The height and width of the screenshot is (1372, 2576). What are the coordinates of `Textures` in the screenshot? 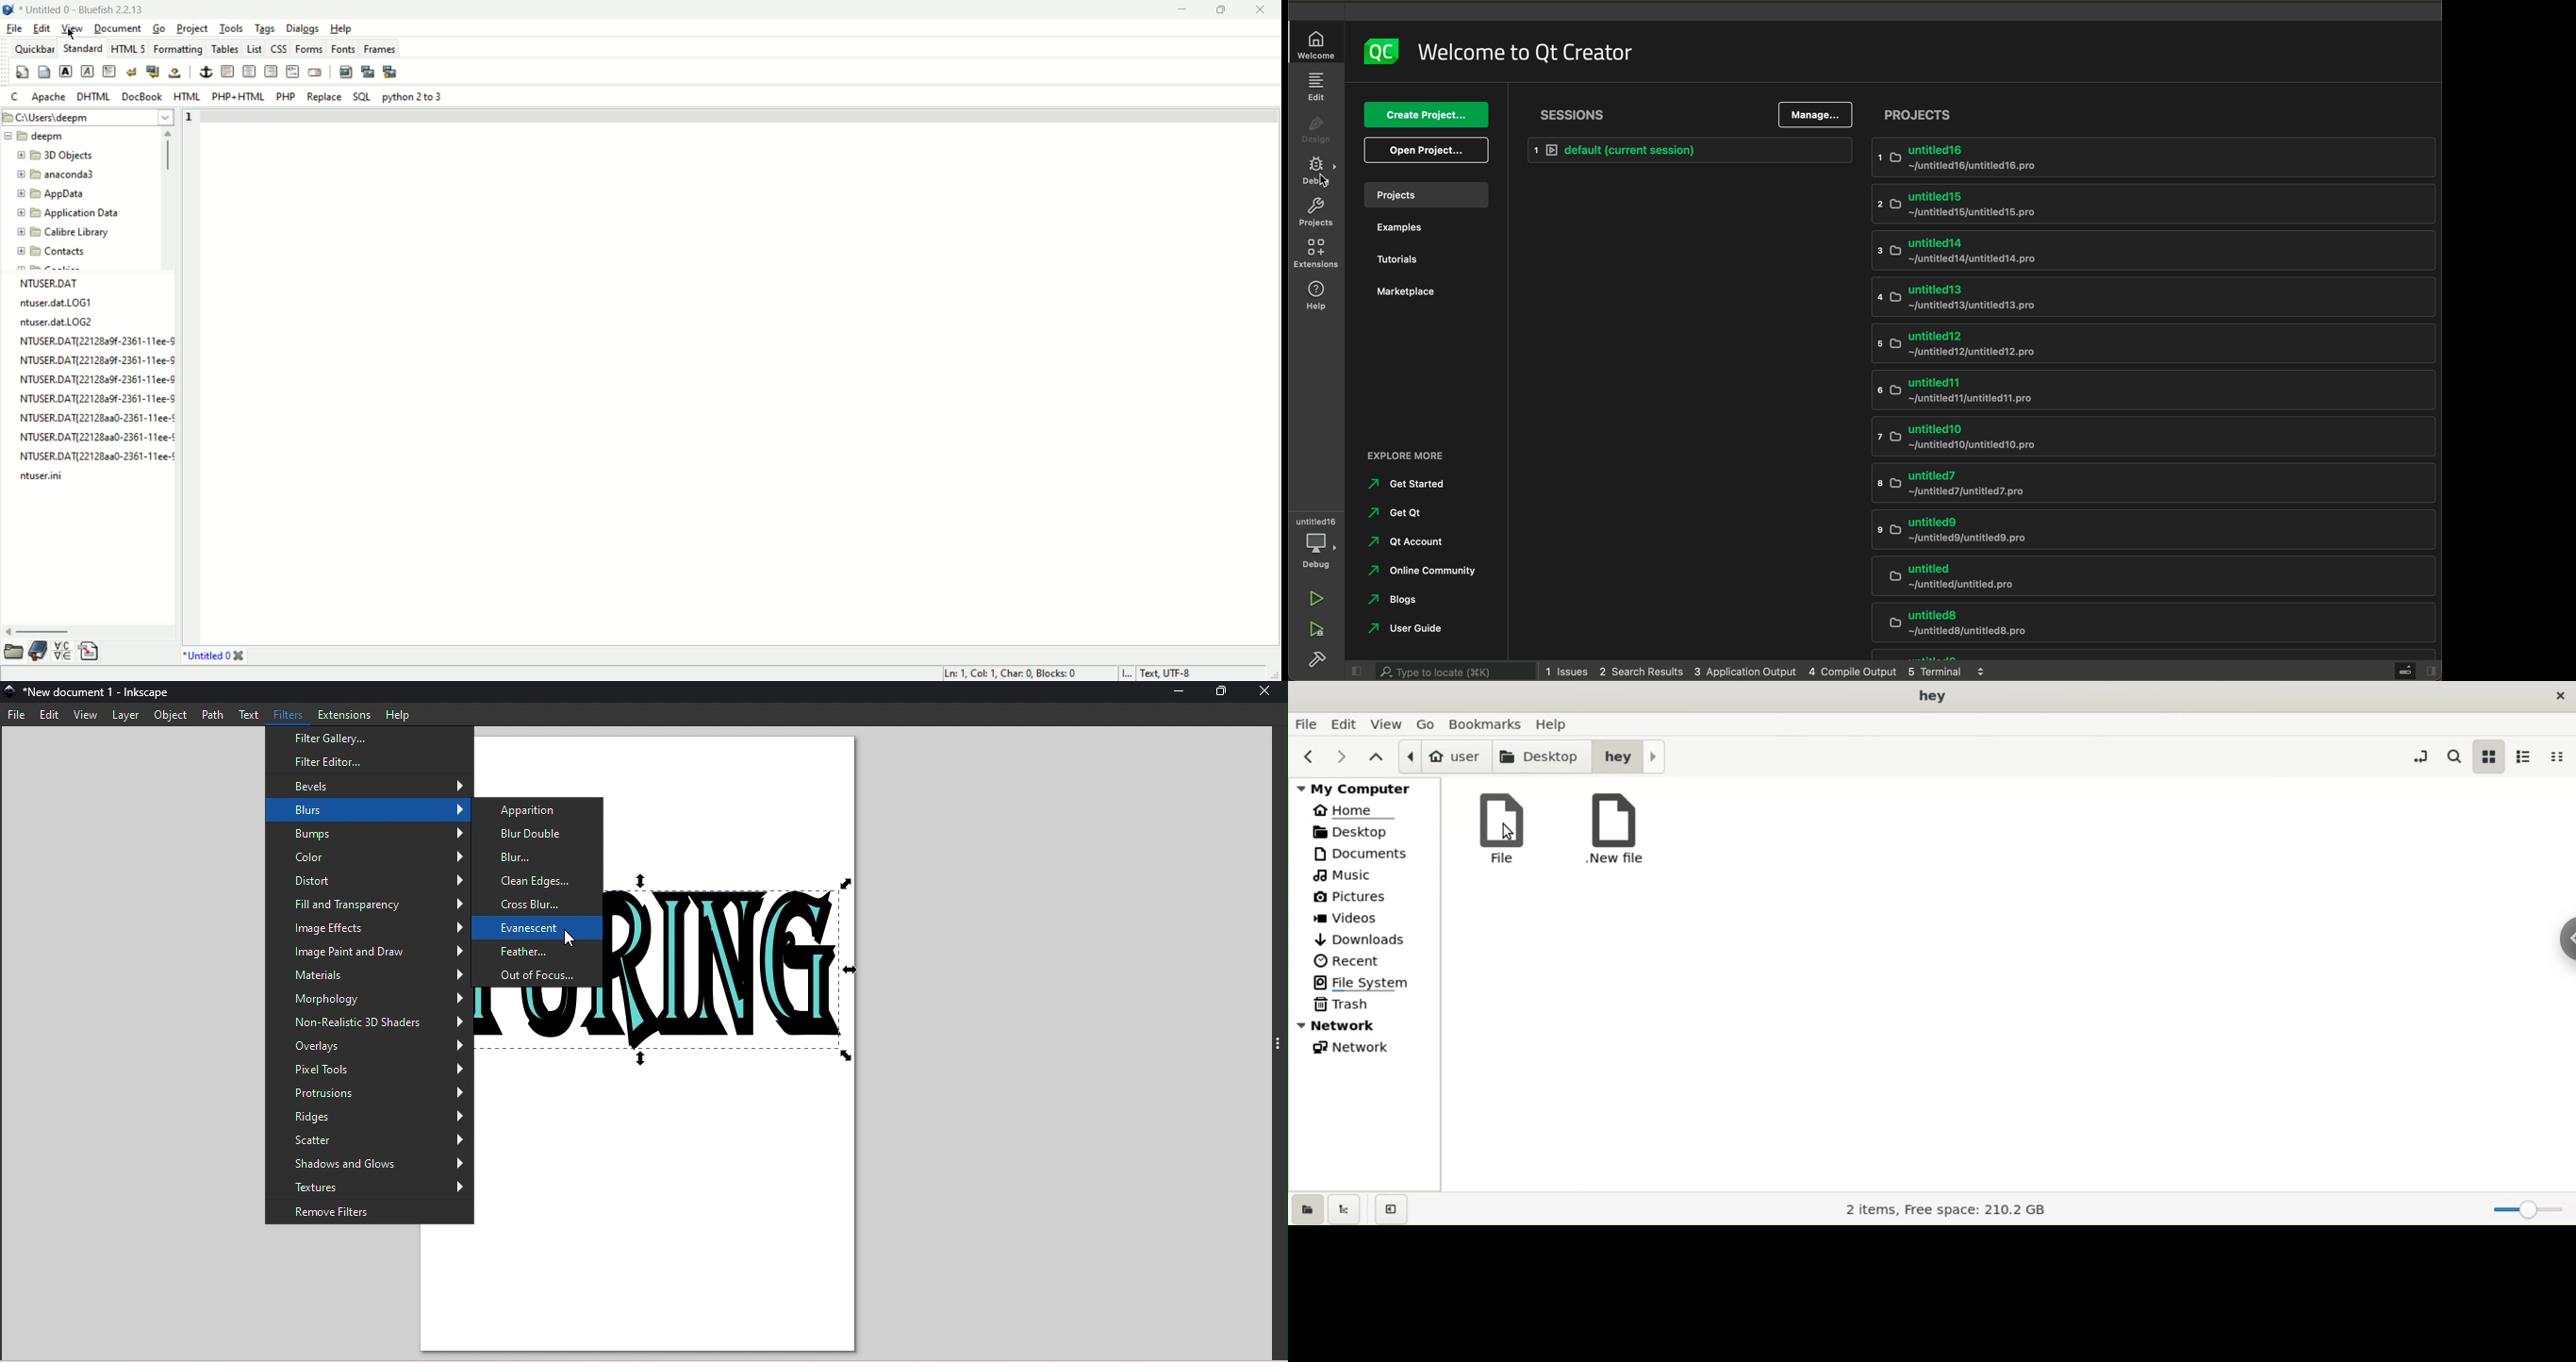 It's located at (370, 1187).